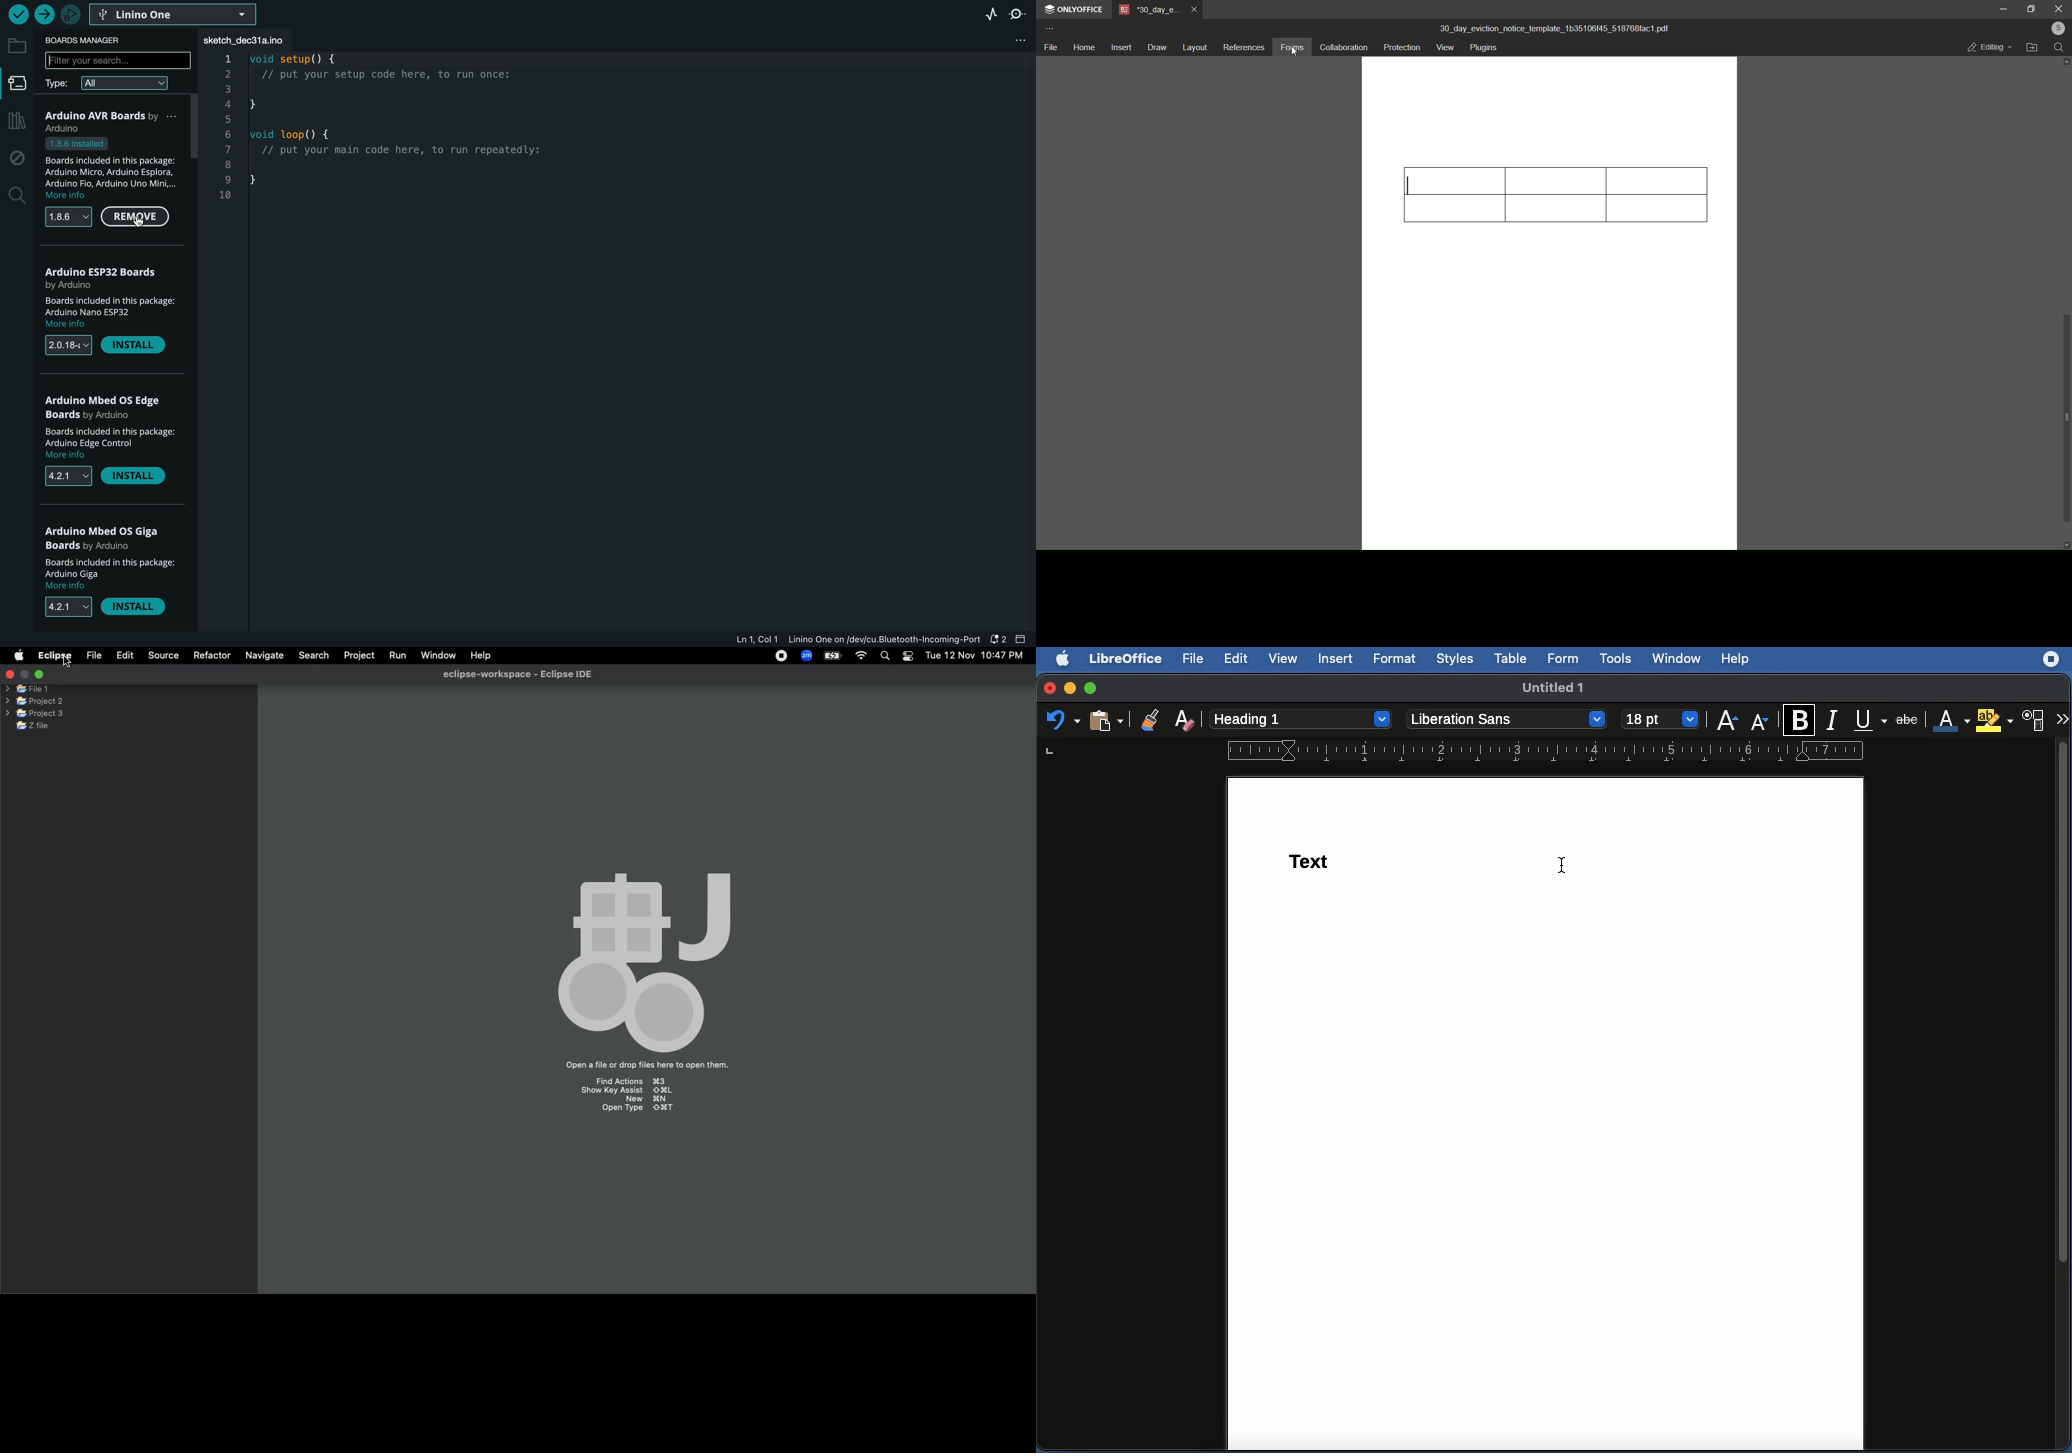 The width and height of the screenshot is (2072, 1456). What do you see at coordinates (1737, 658) in the screenshot?
I see `Help` at bounding box center [1737, 658].